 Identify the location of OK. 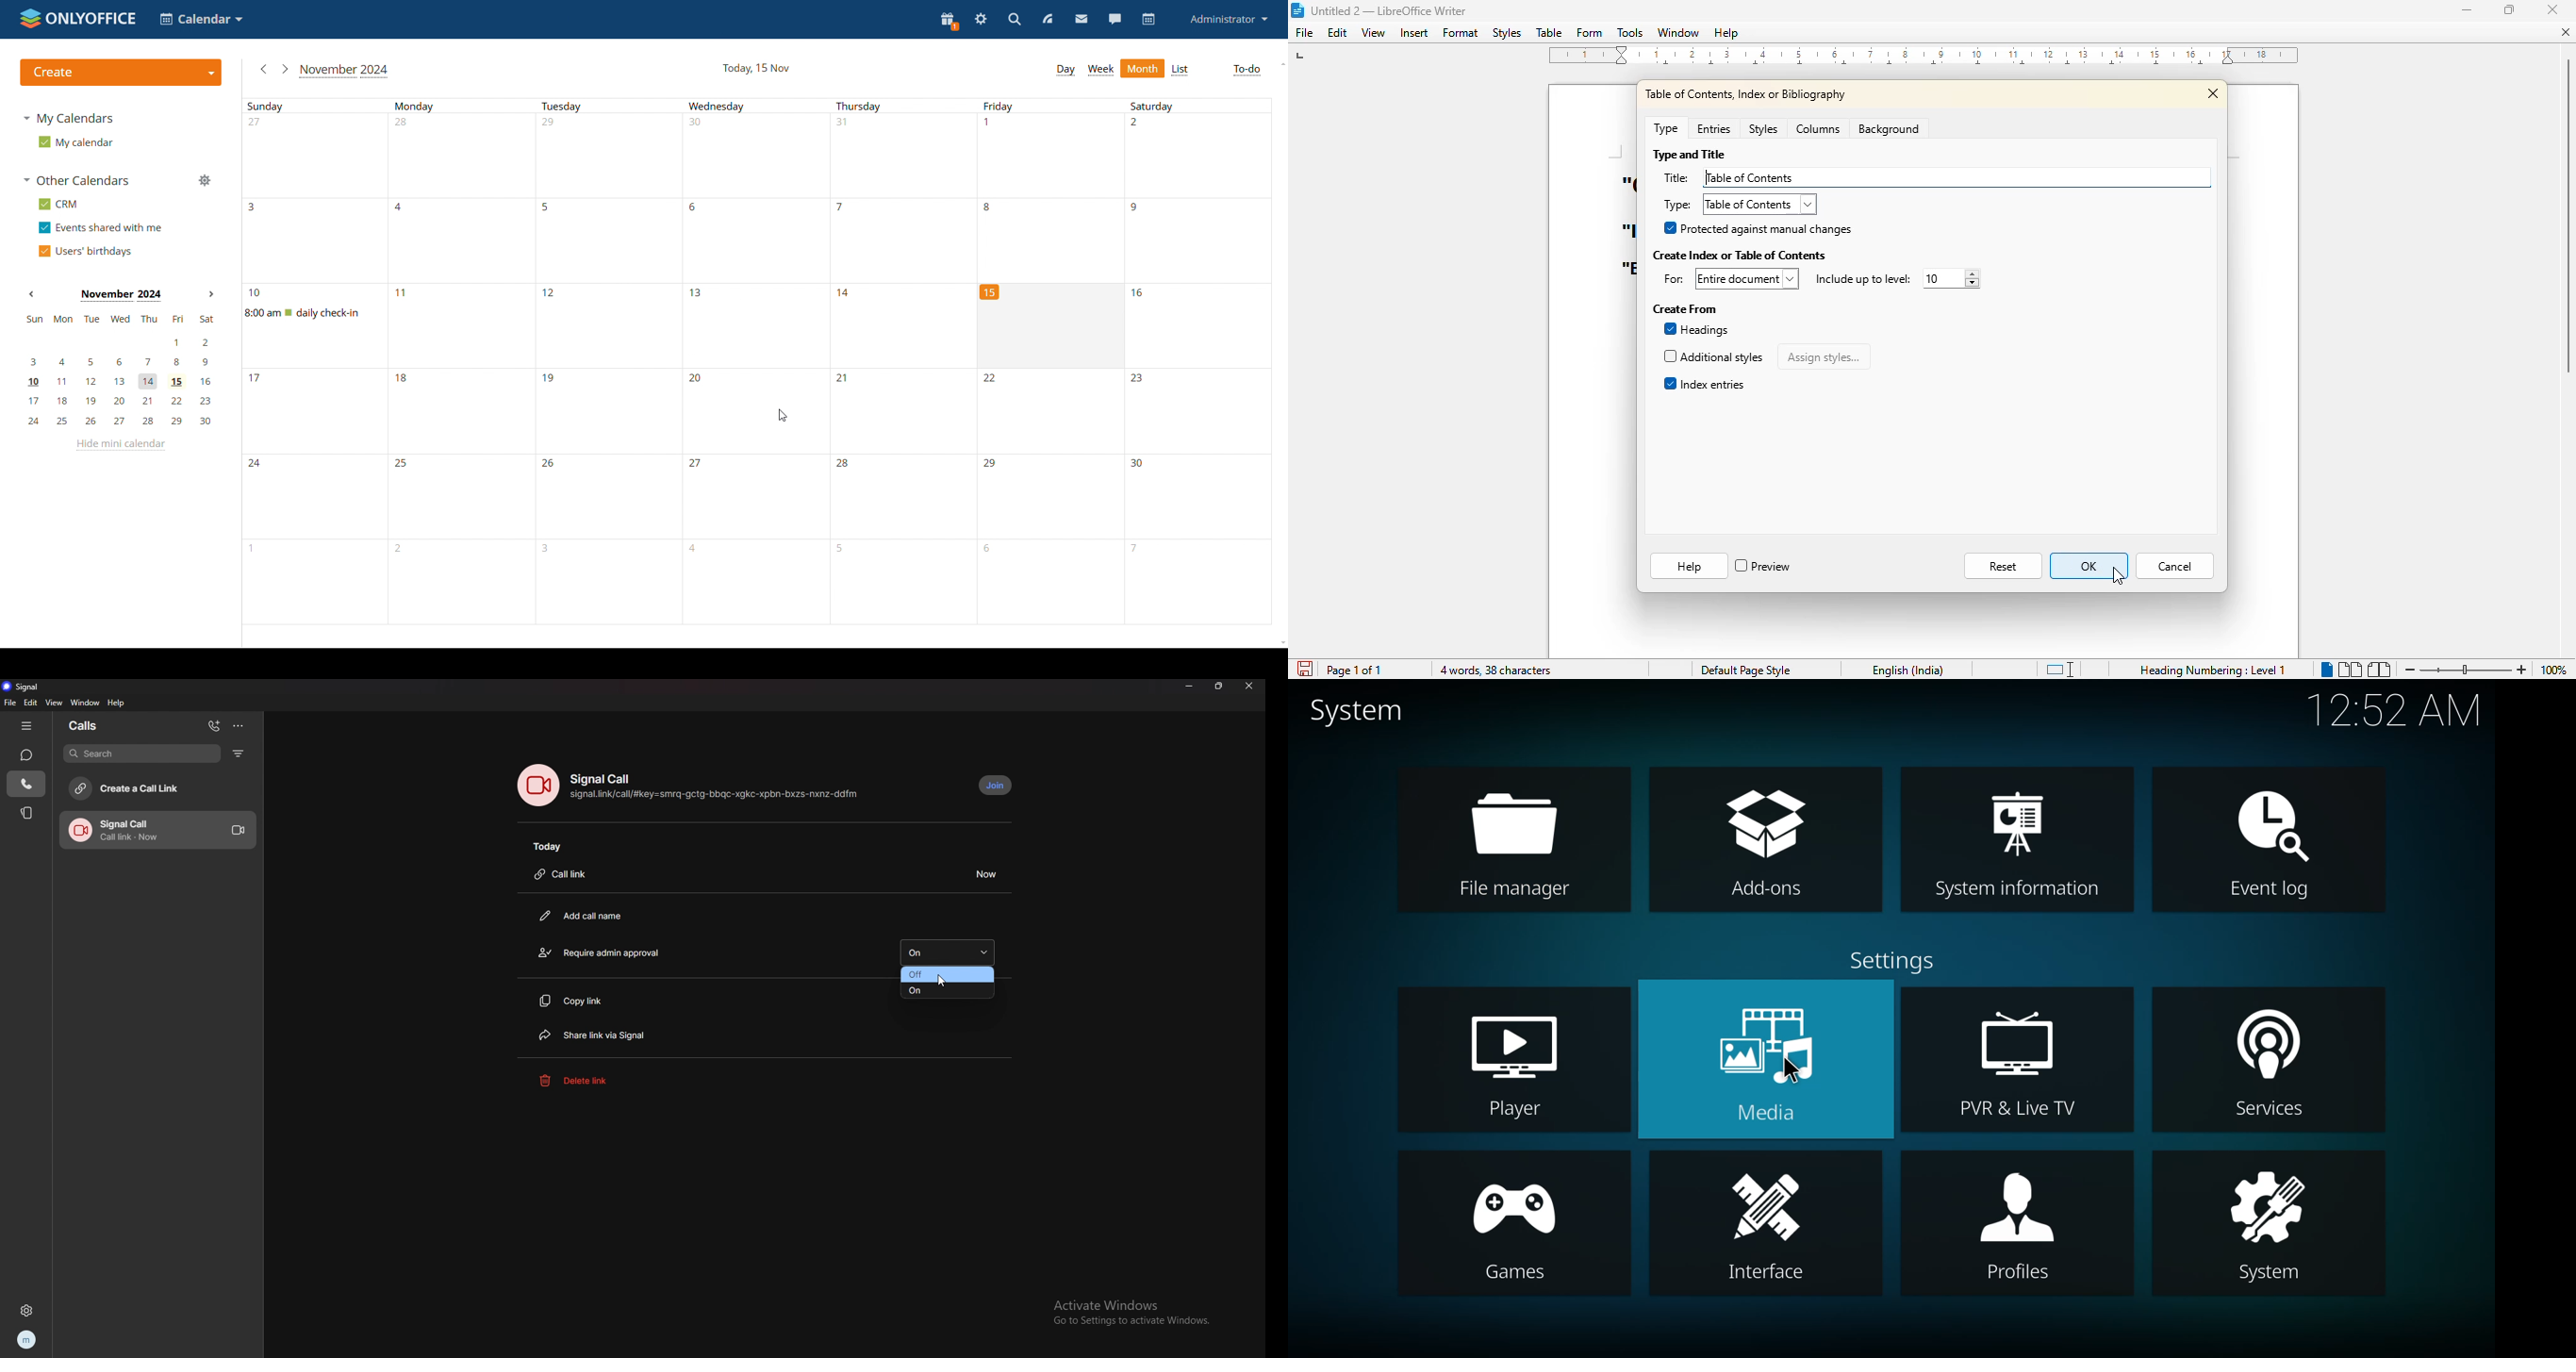
(2089, 566).